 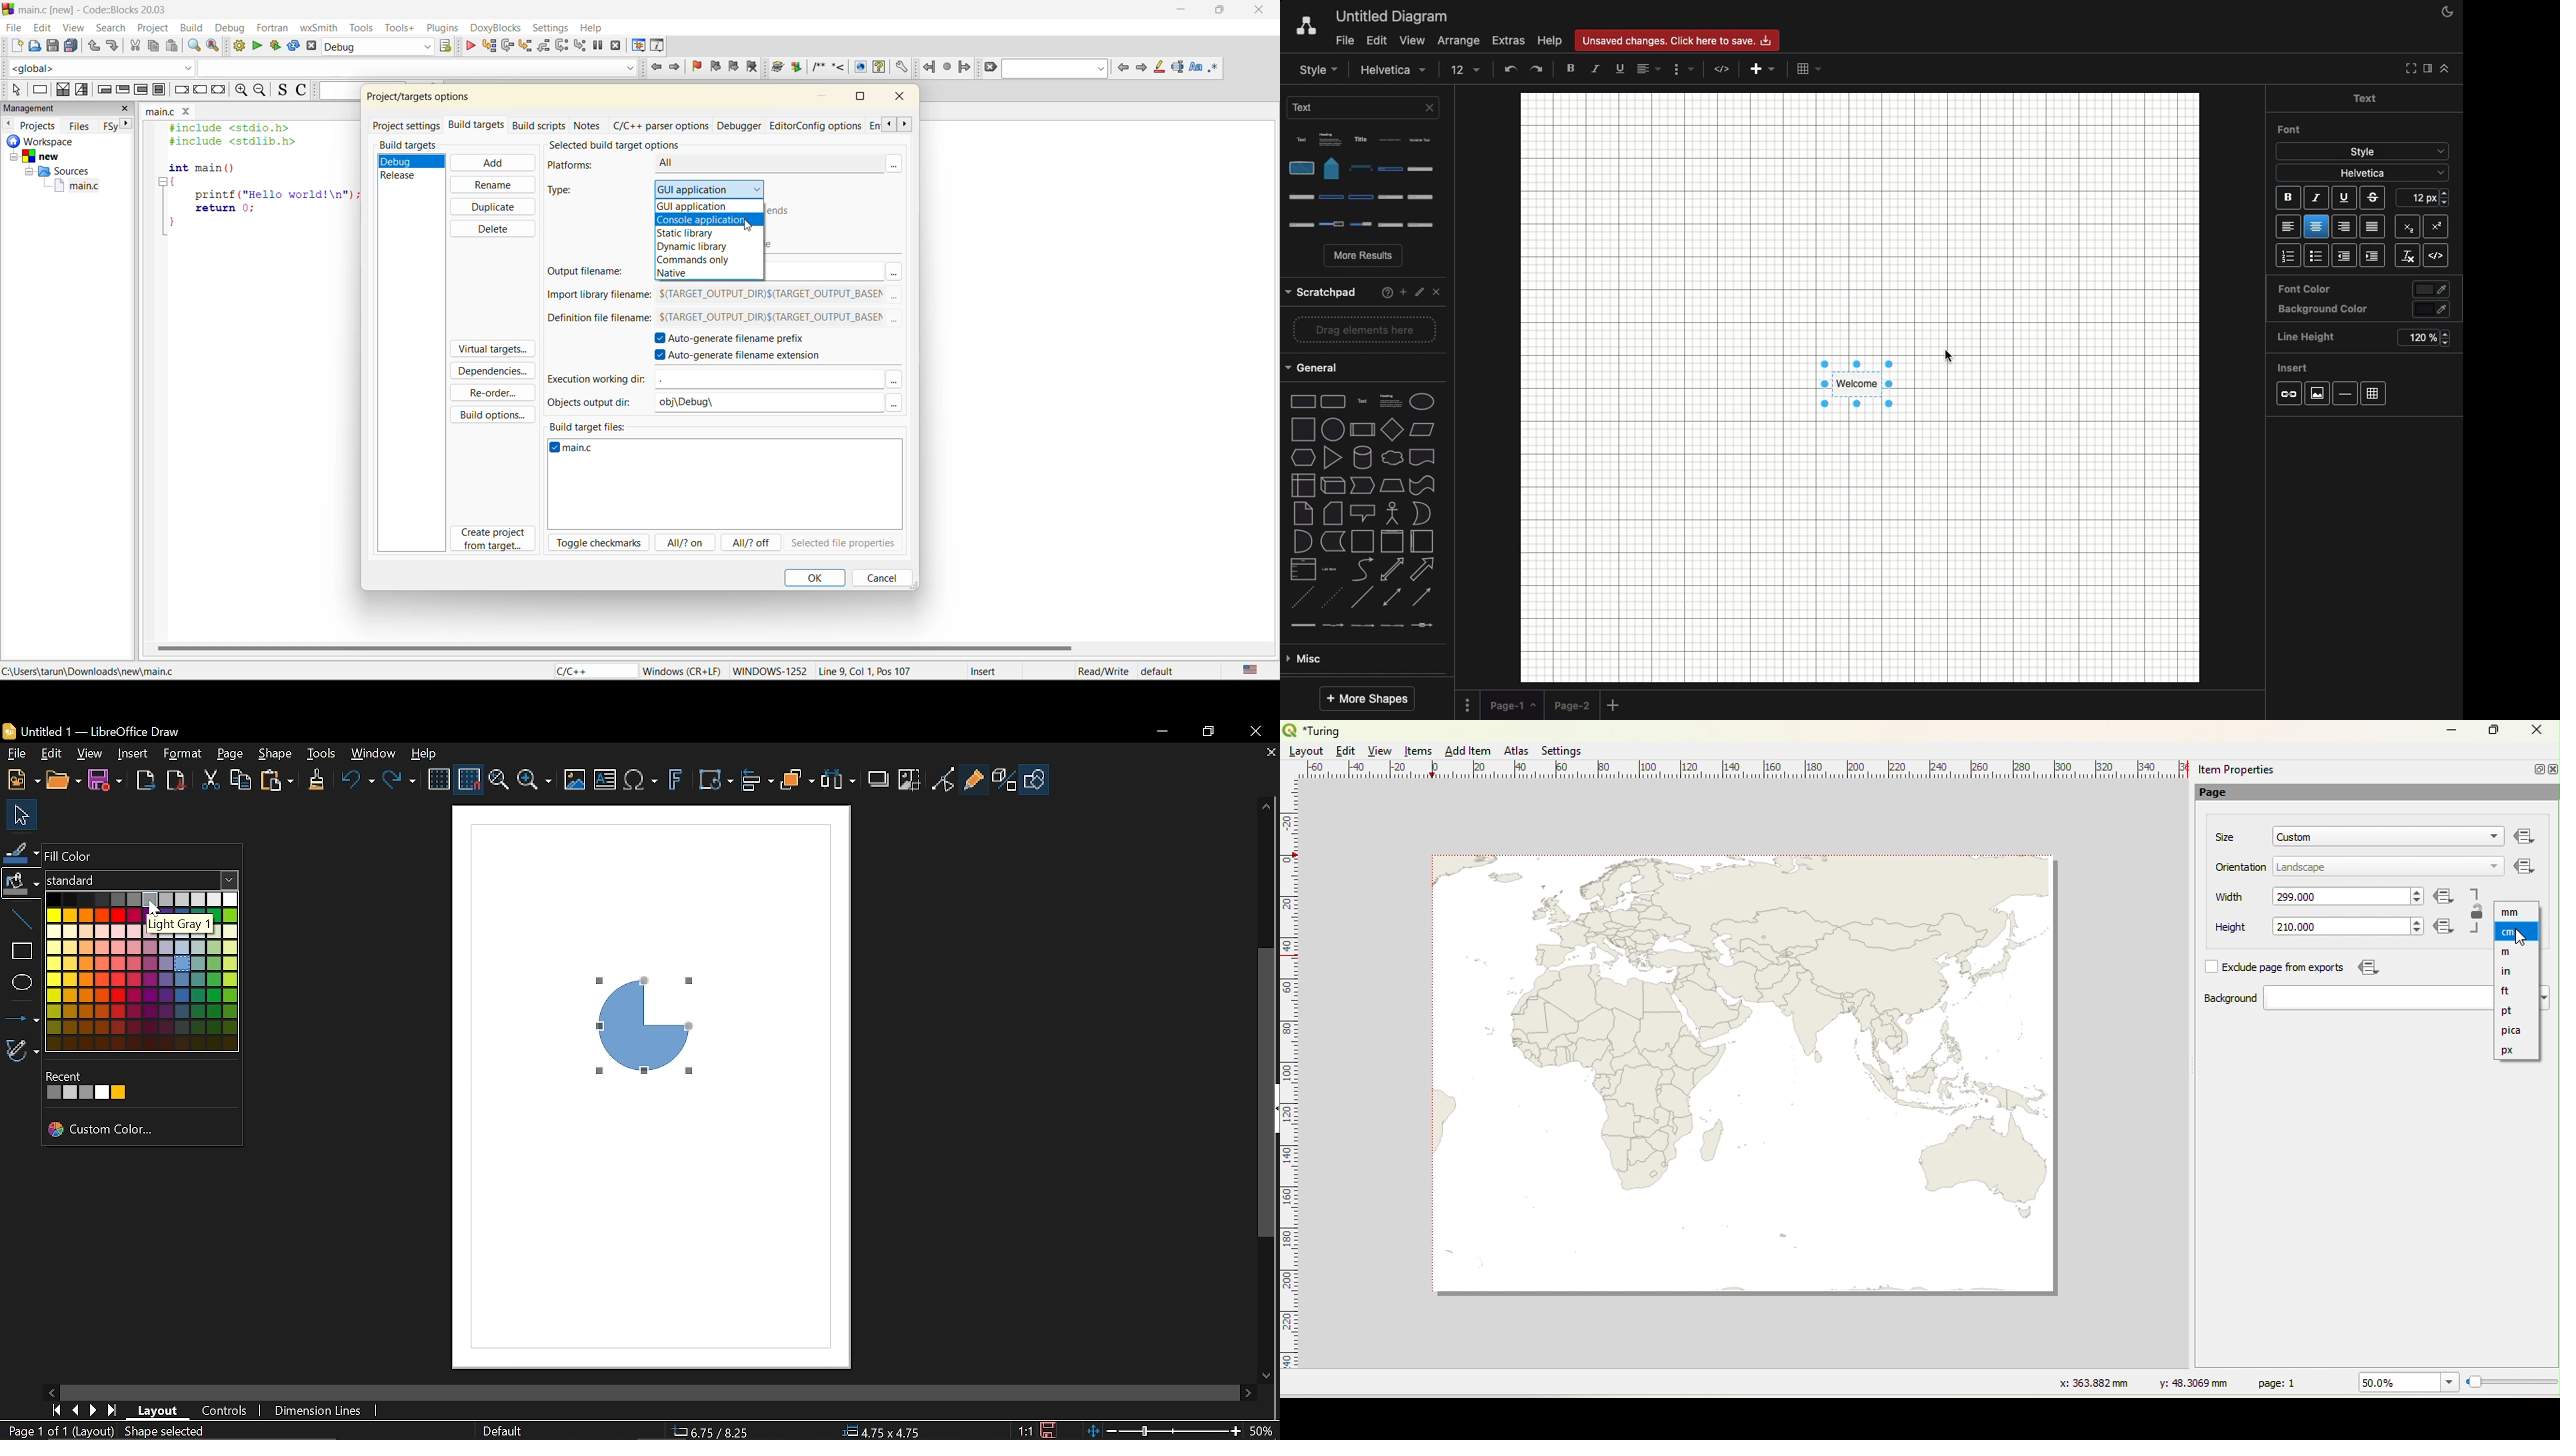 I want to click on reorder, so click(x=493, y=393).